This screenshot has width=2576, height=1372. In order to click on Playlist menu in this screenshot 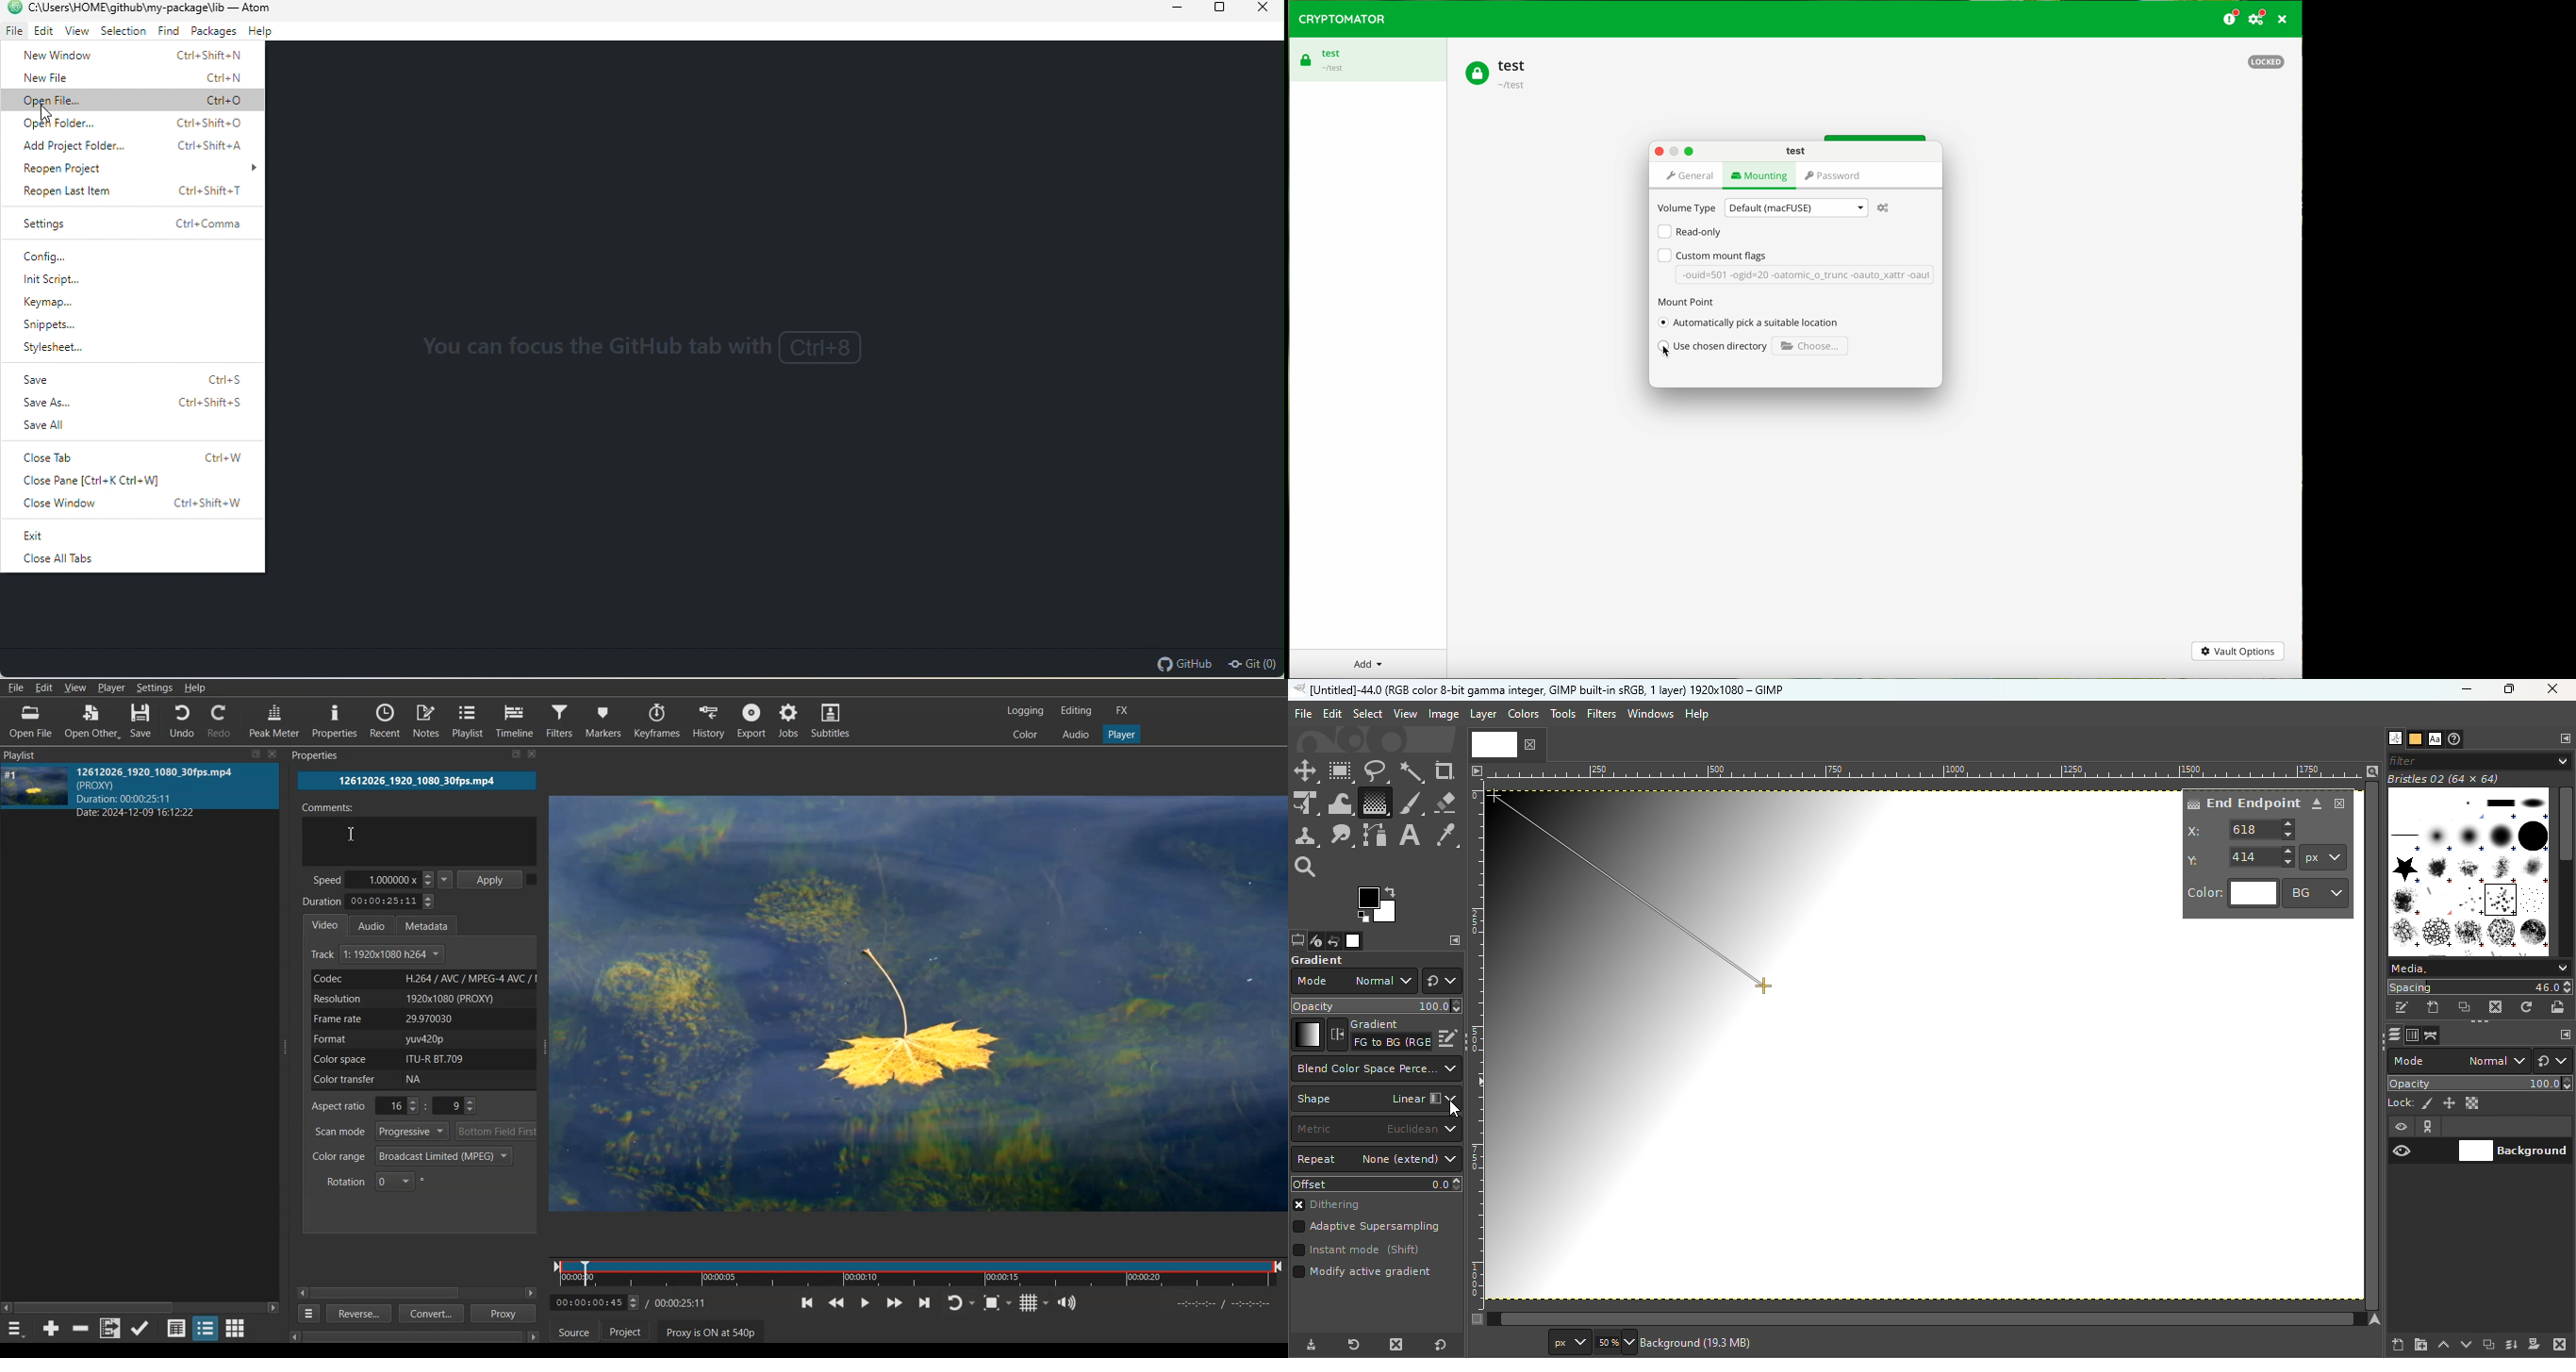, I will do `click(17, 1328)`.